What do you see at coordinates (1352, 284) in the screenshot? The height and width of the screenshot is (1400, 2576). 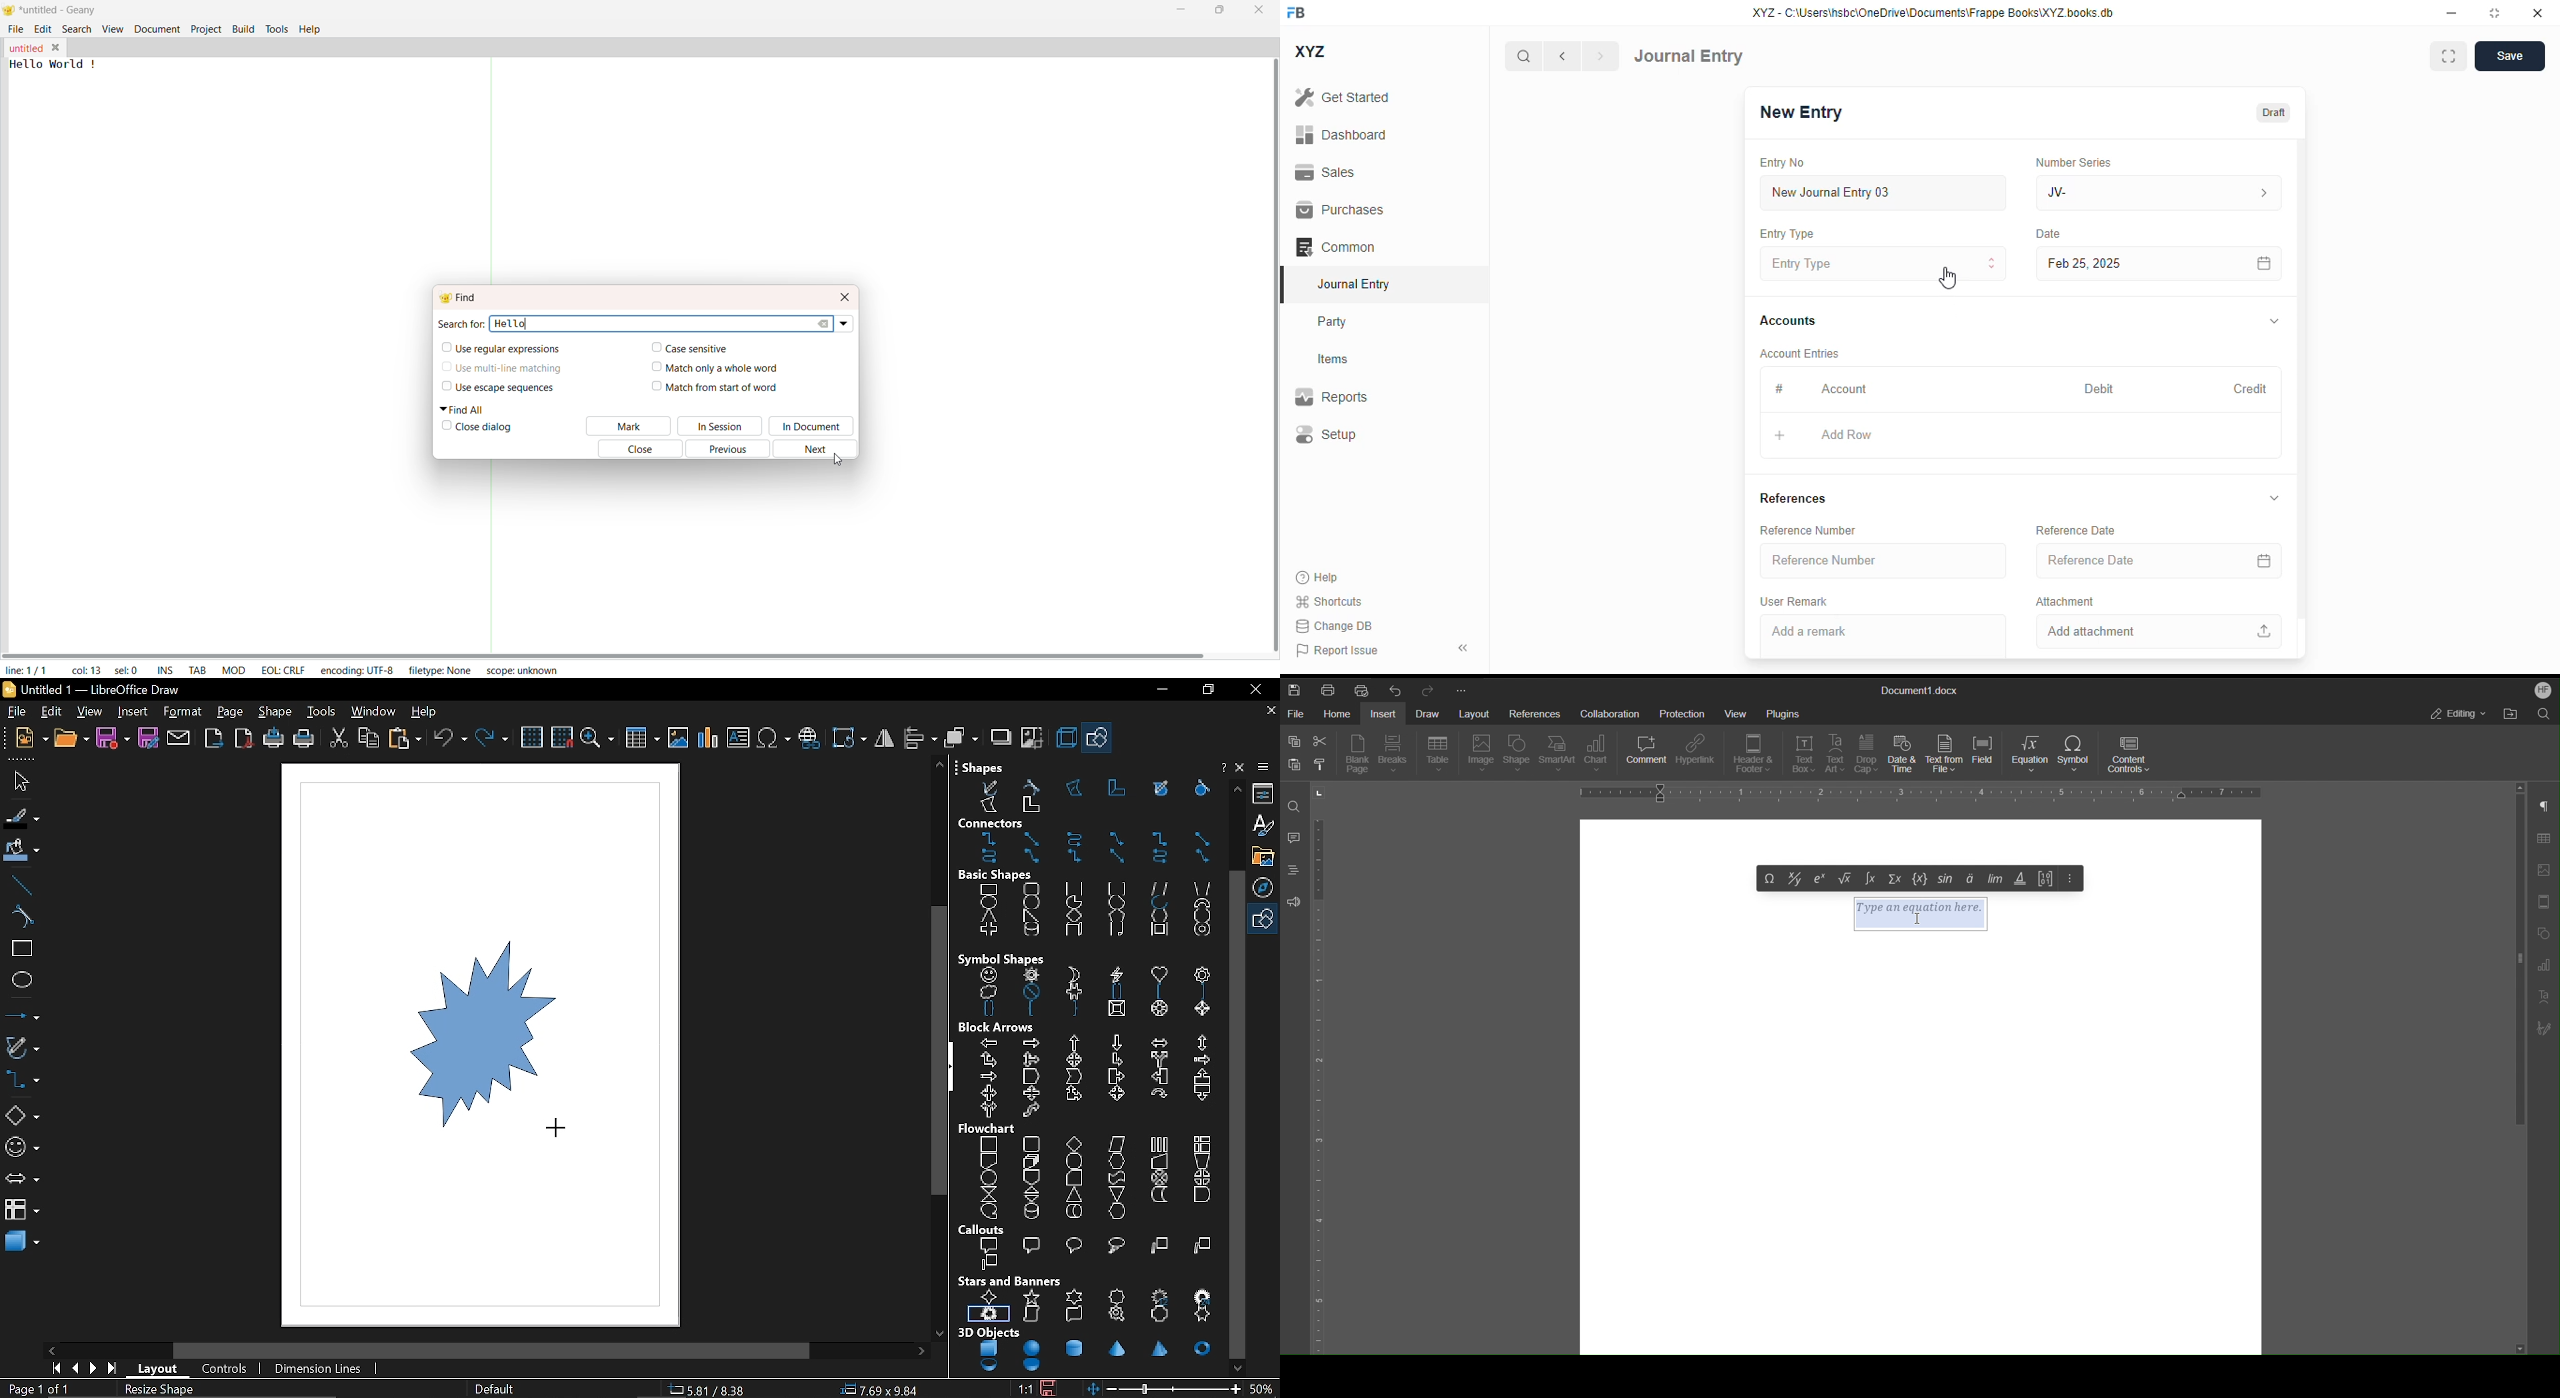 I see `journal entry` at bounding box center [1352, 284].